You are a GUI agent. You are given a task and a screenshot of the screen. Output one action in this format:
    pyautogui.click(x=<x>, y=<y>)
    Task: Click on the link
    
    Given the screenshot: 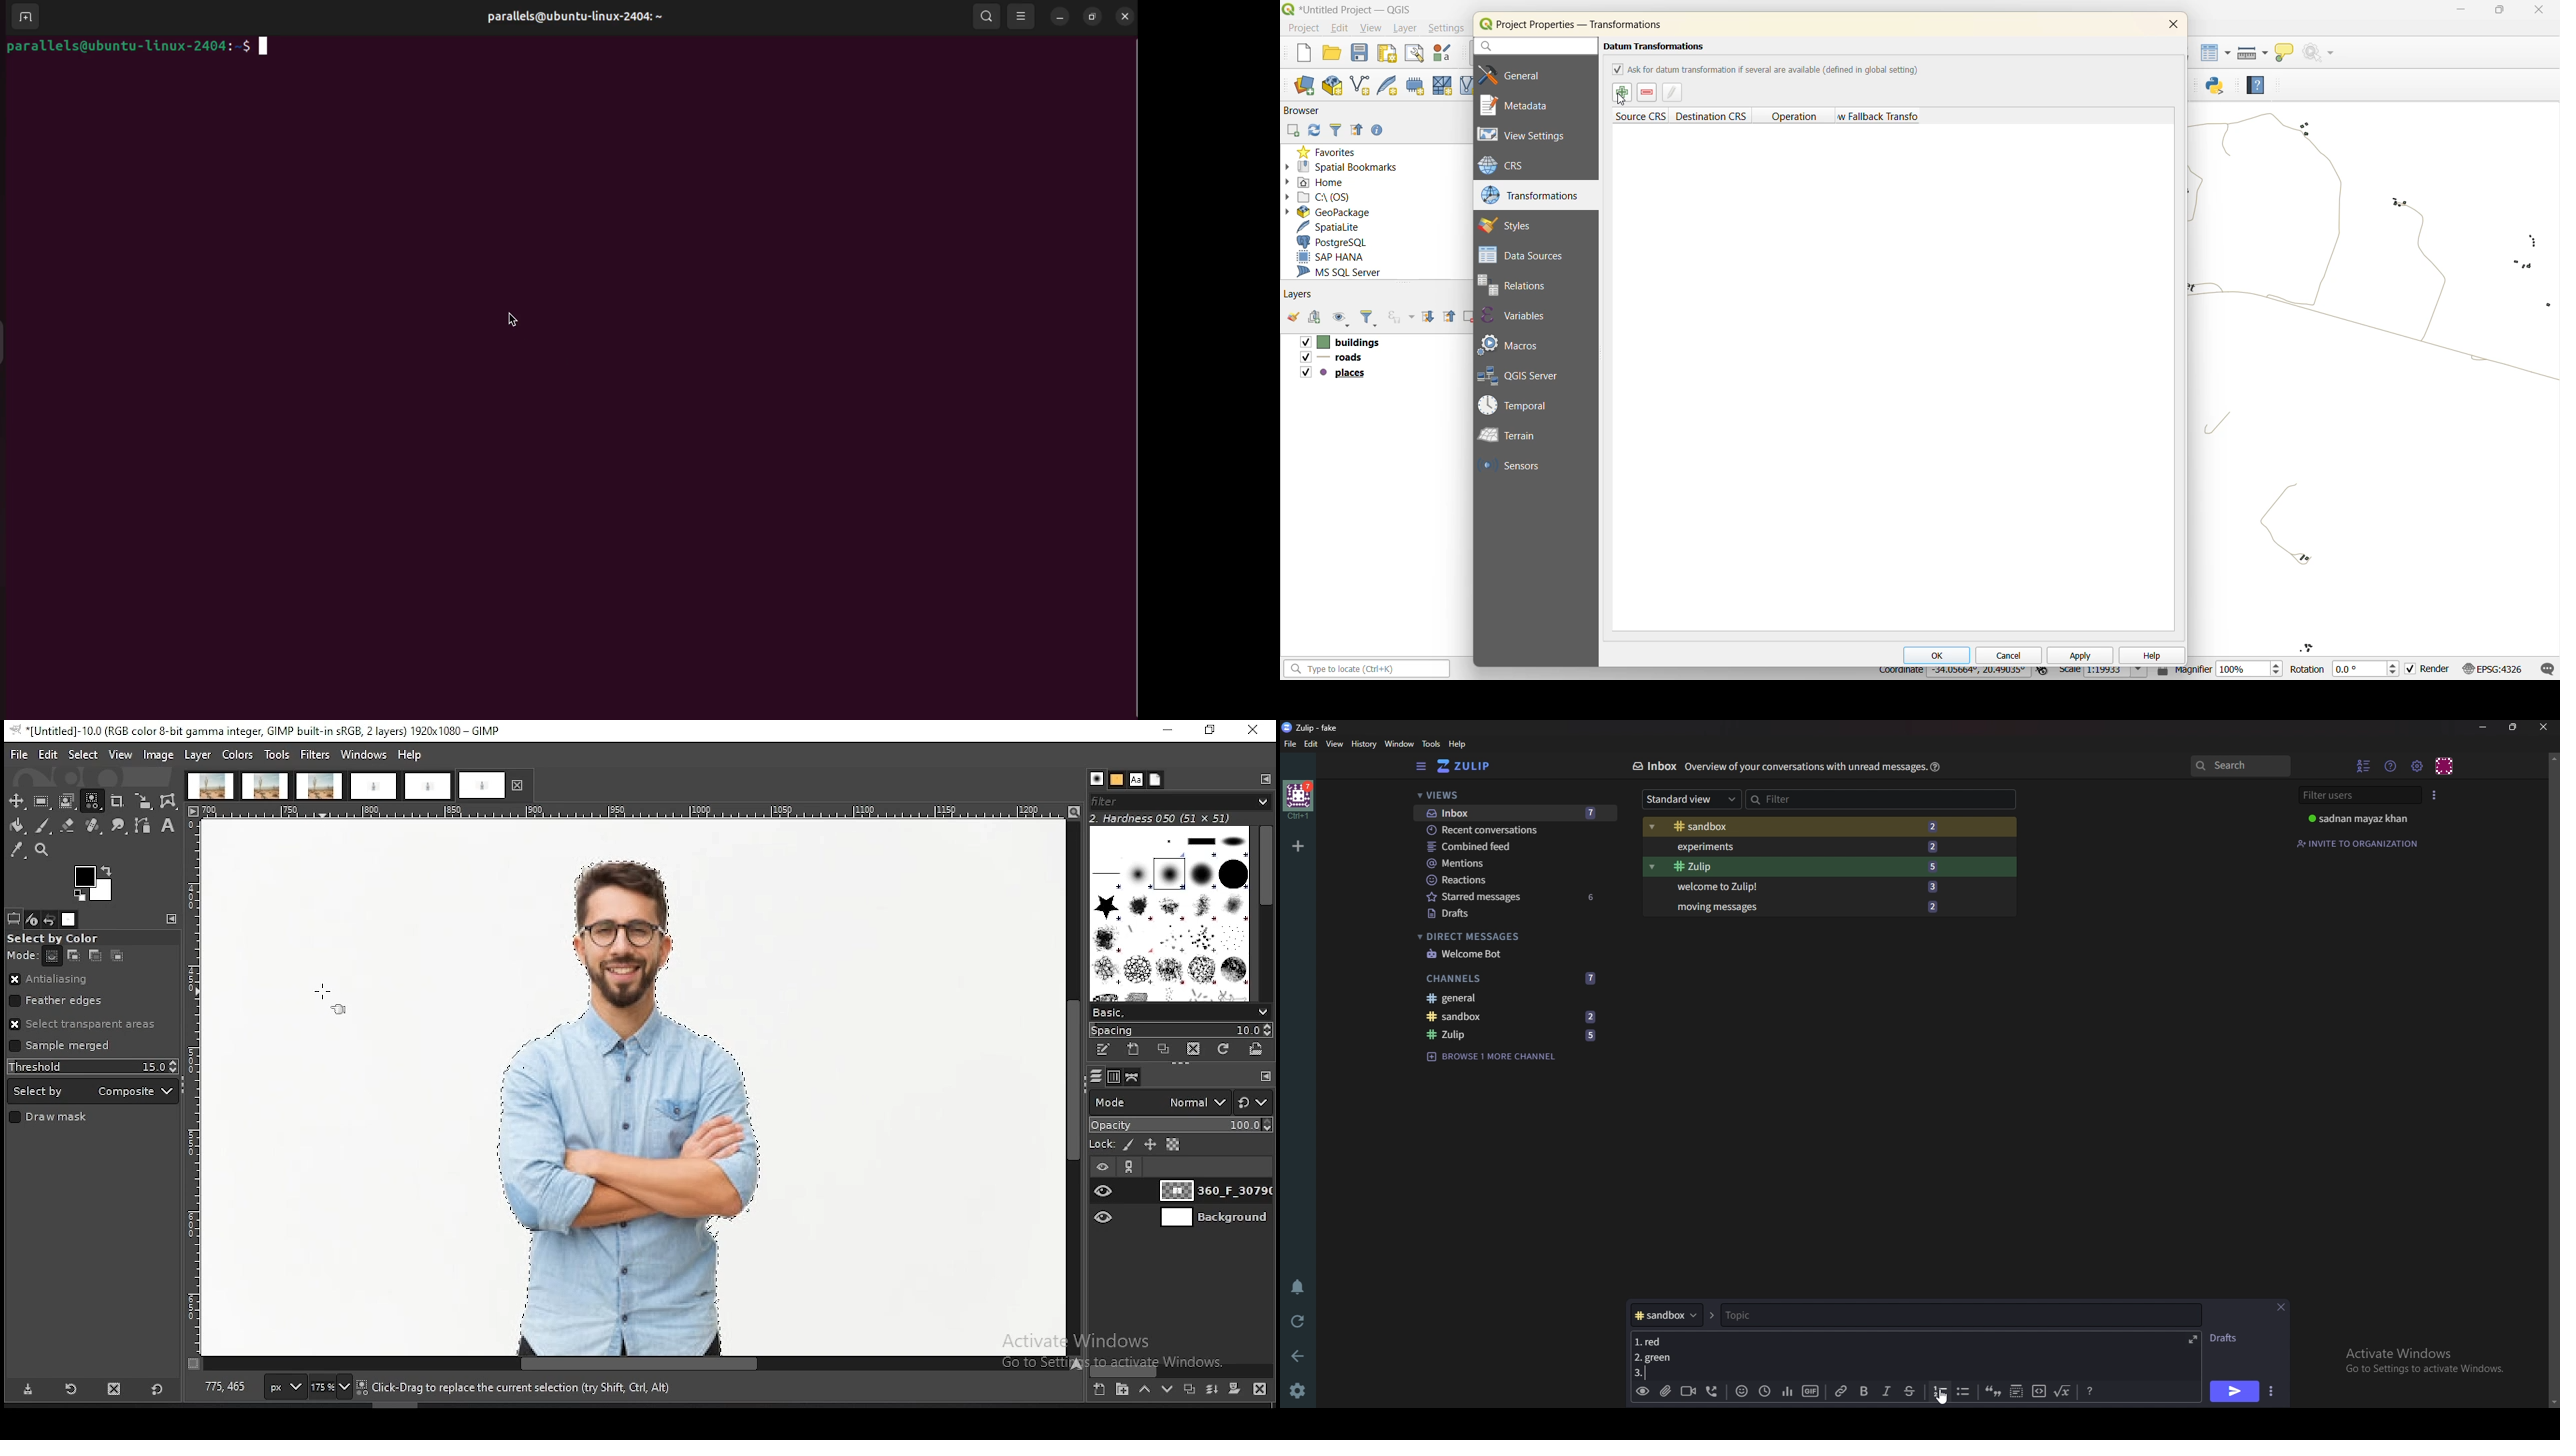 What is the action you would take?
    pyautogui.click(x=1130, y=1167)
    